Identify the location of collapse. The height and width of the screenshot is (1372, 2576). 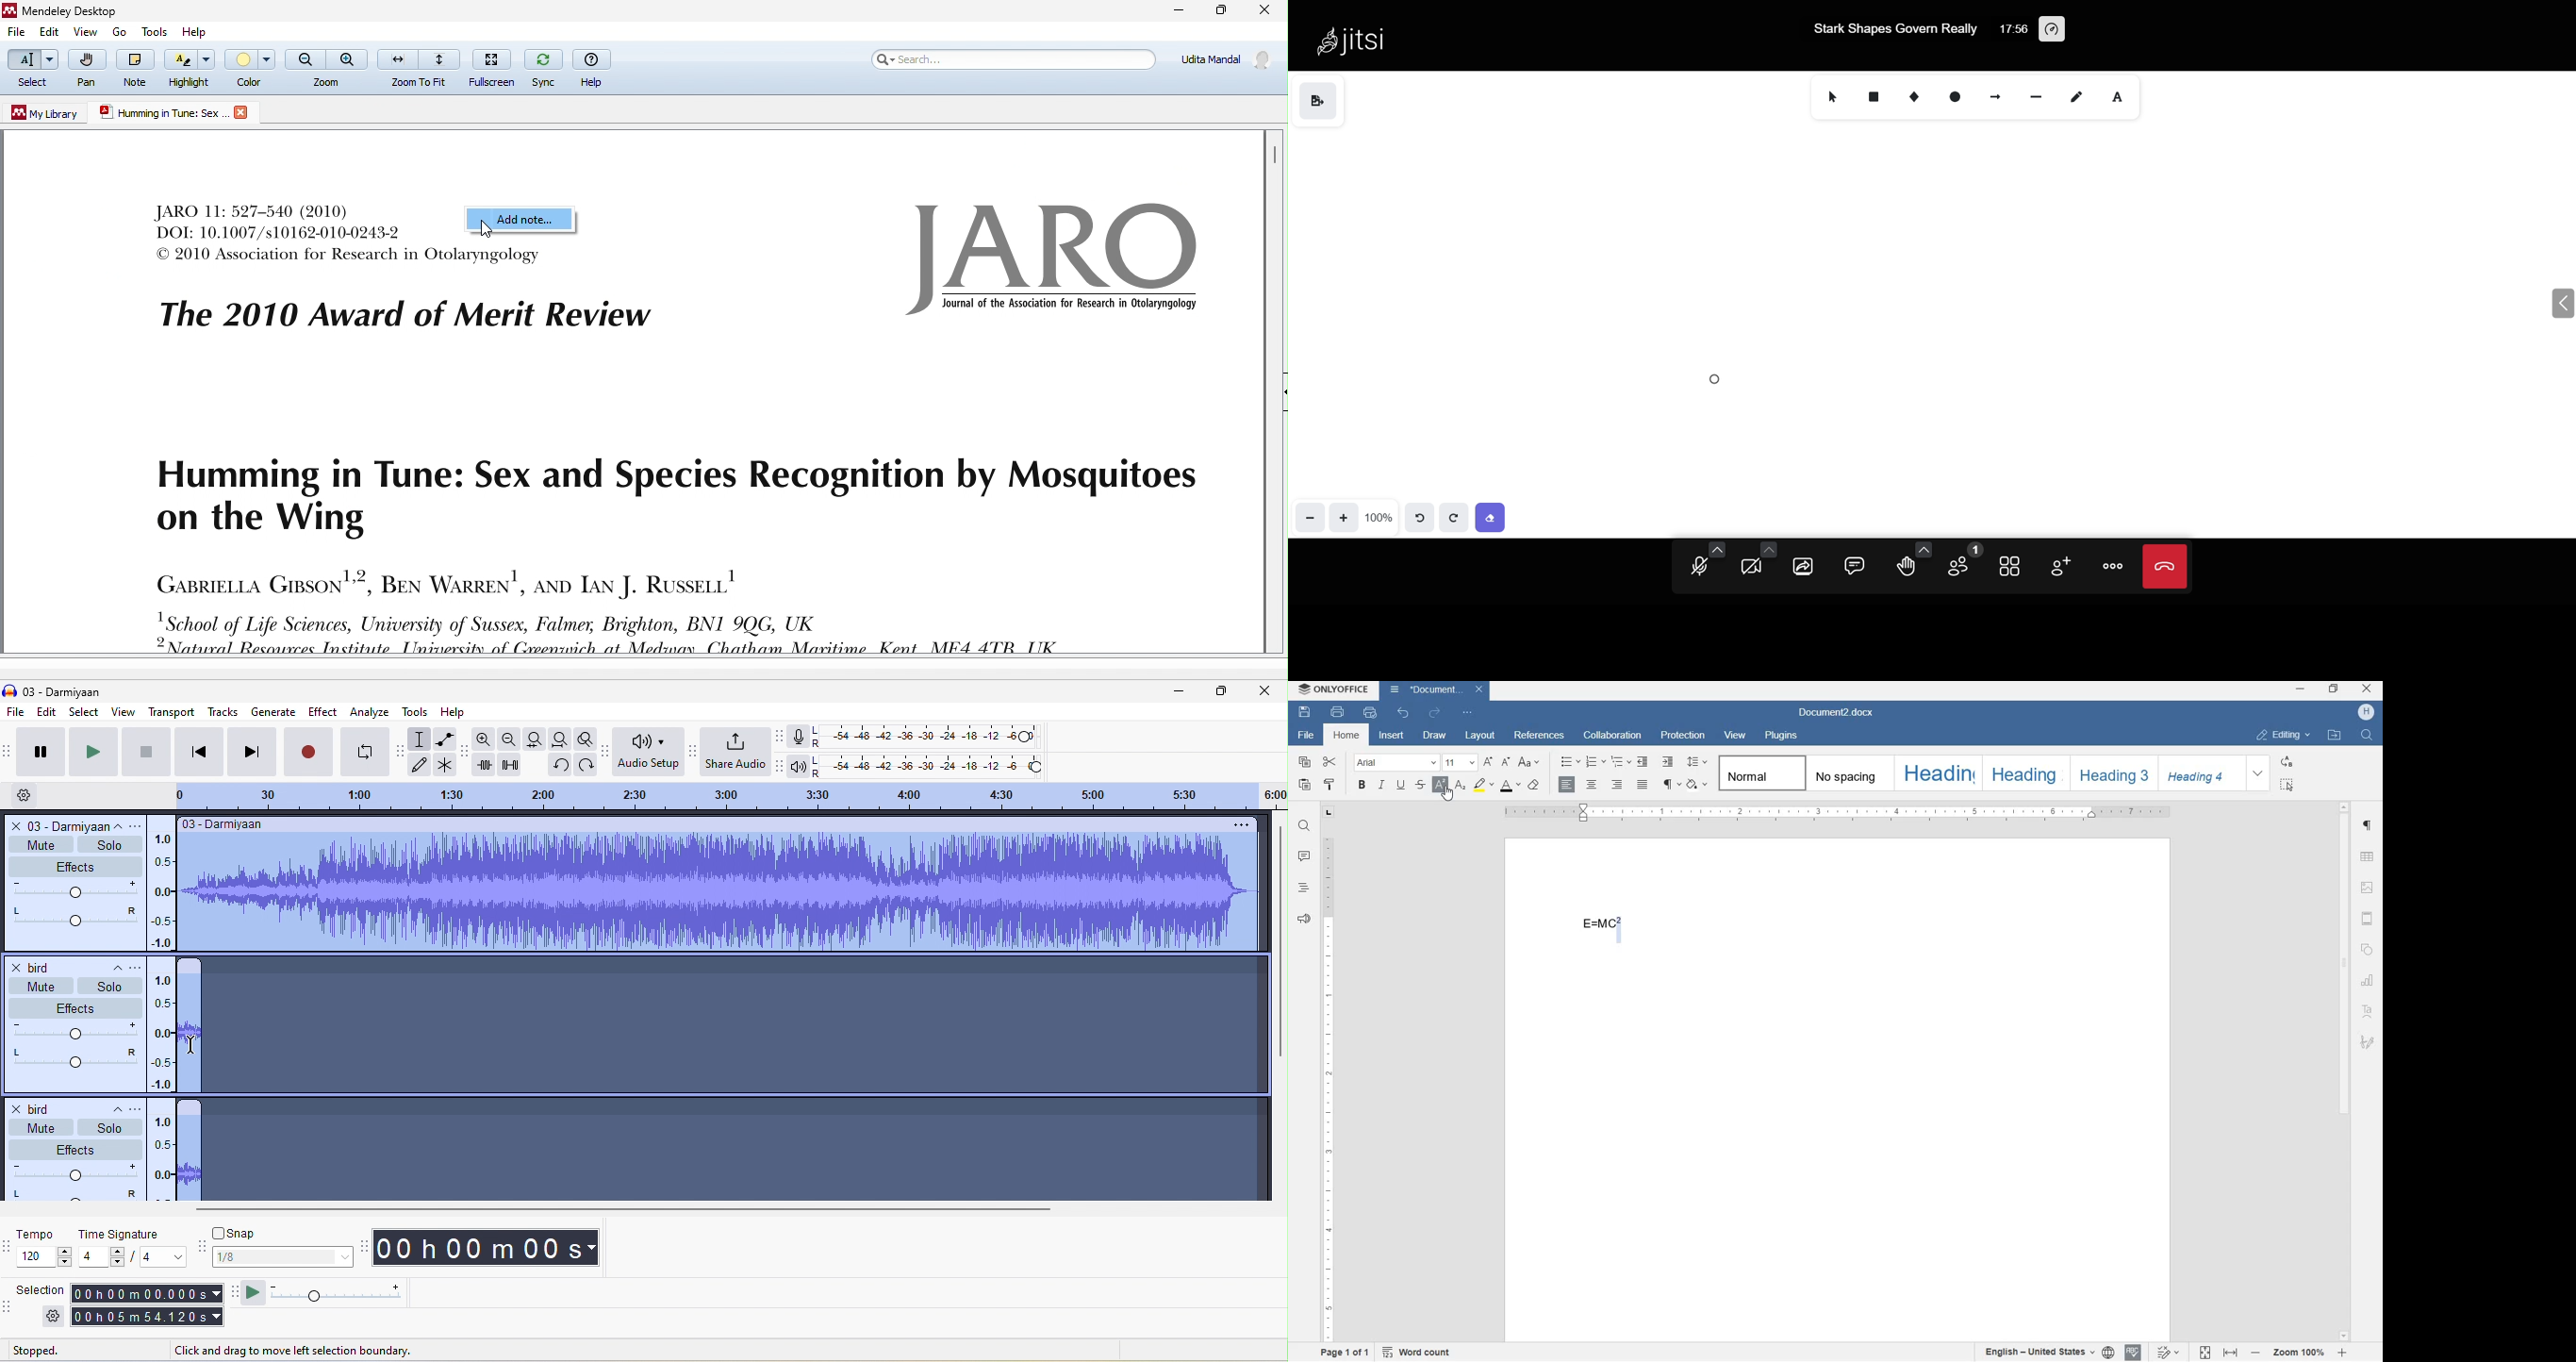
(112, 1109).